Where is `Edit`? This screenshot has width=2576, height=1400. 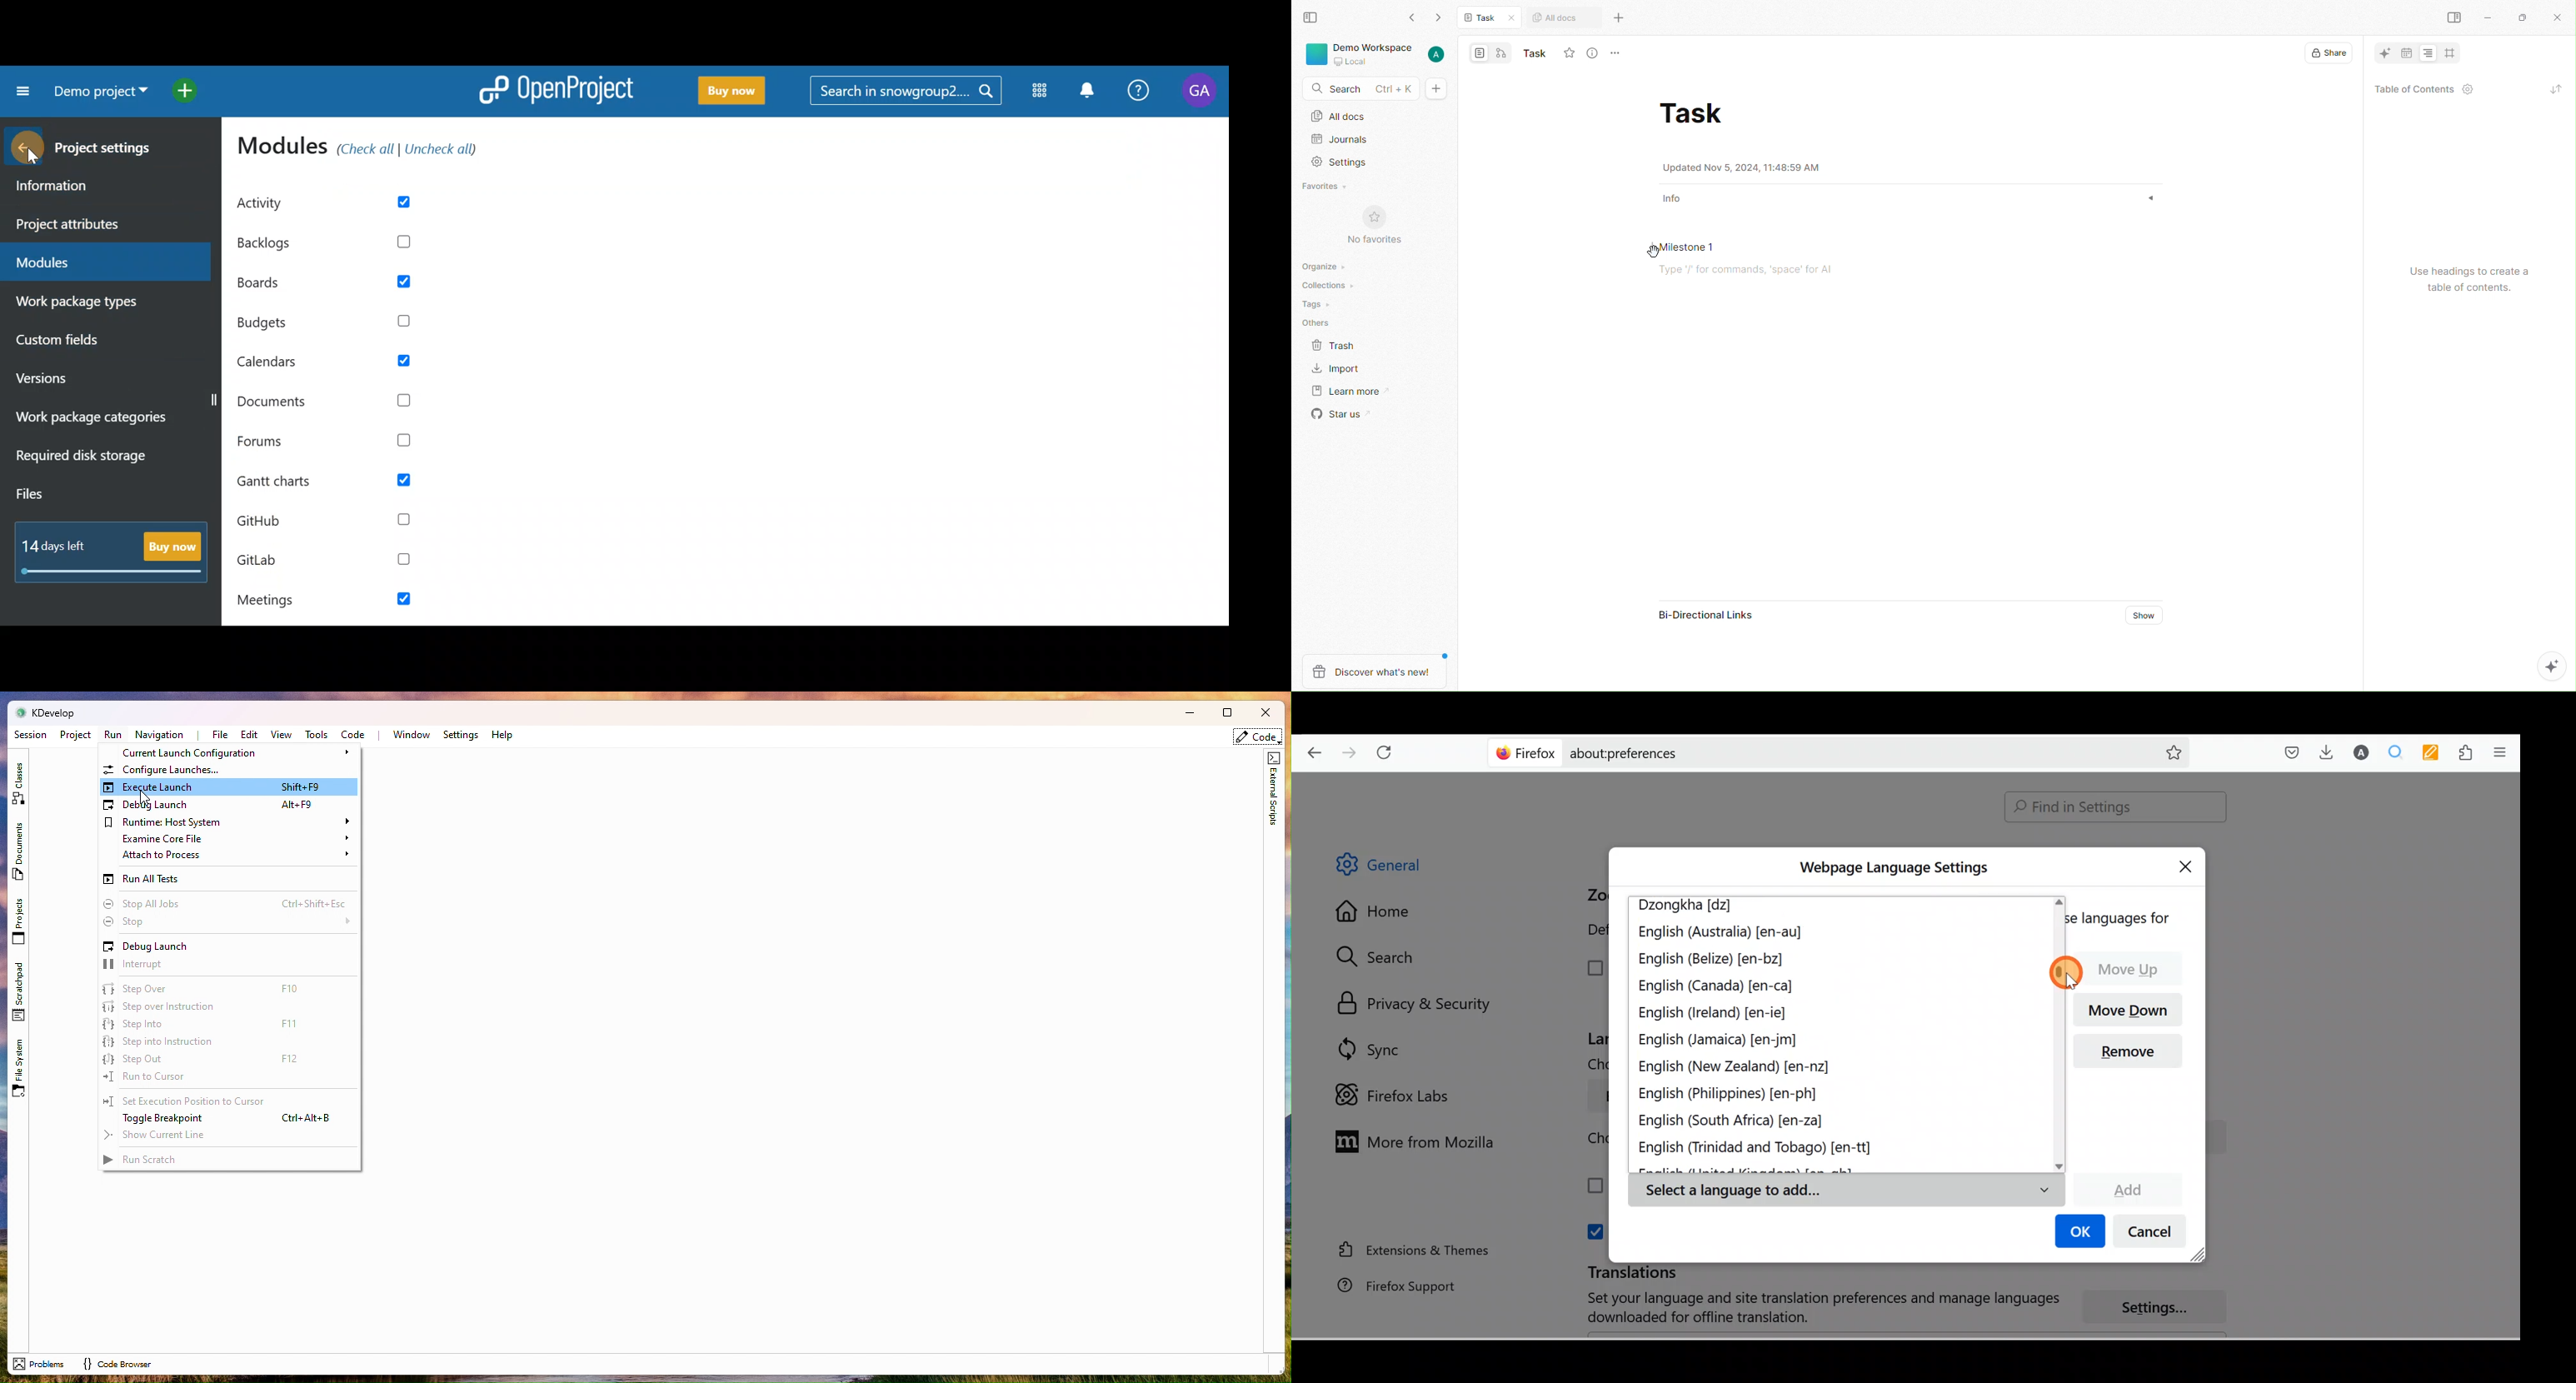
Edit is located at coordinates (248, 734).